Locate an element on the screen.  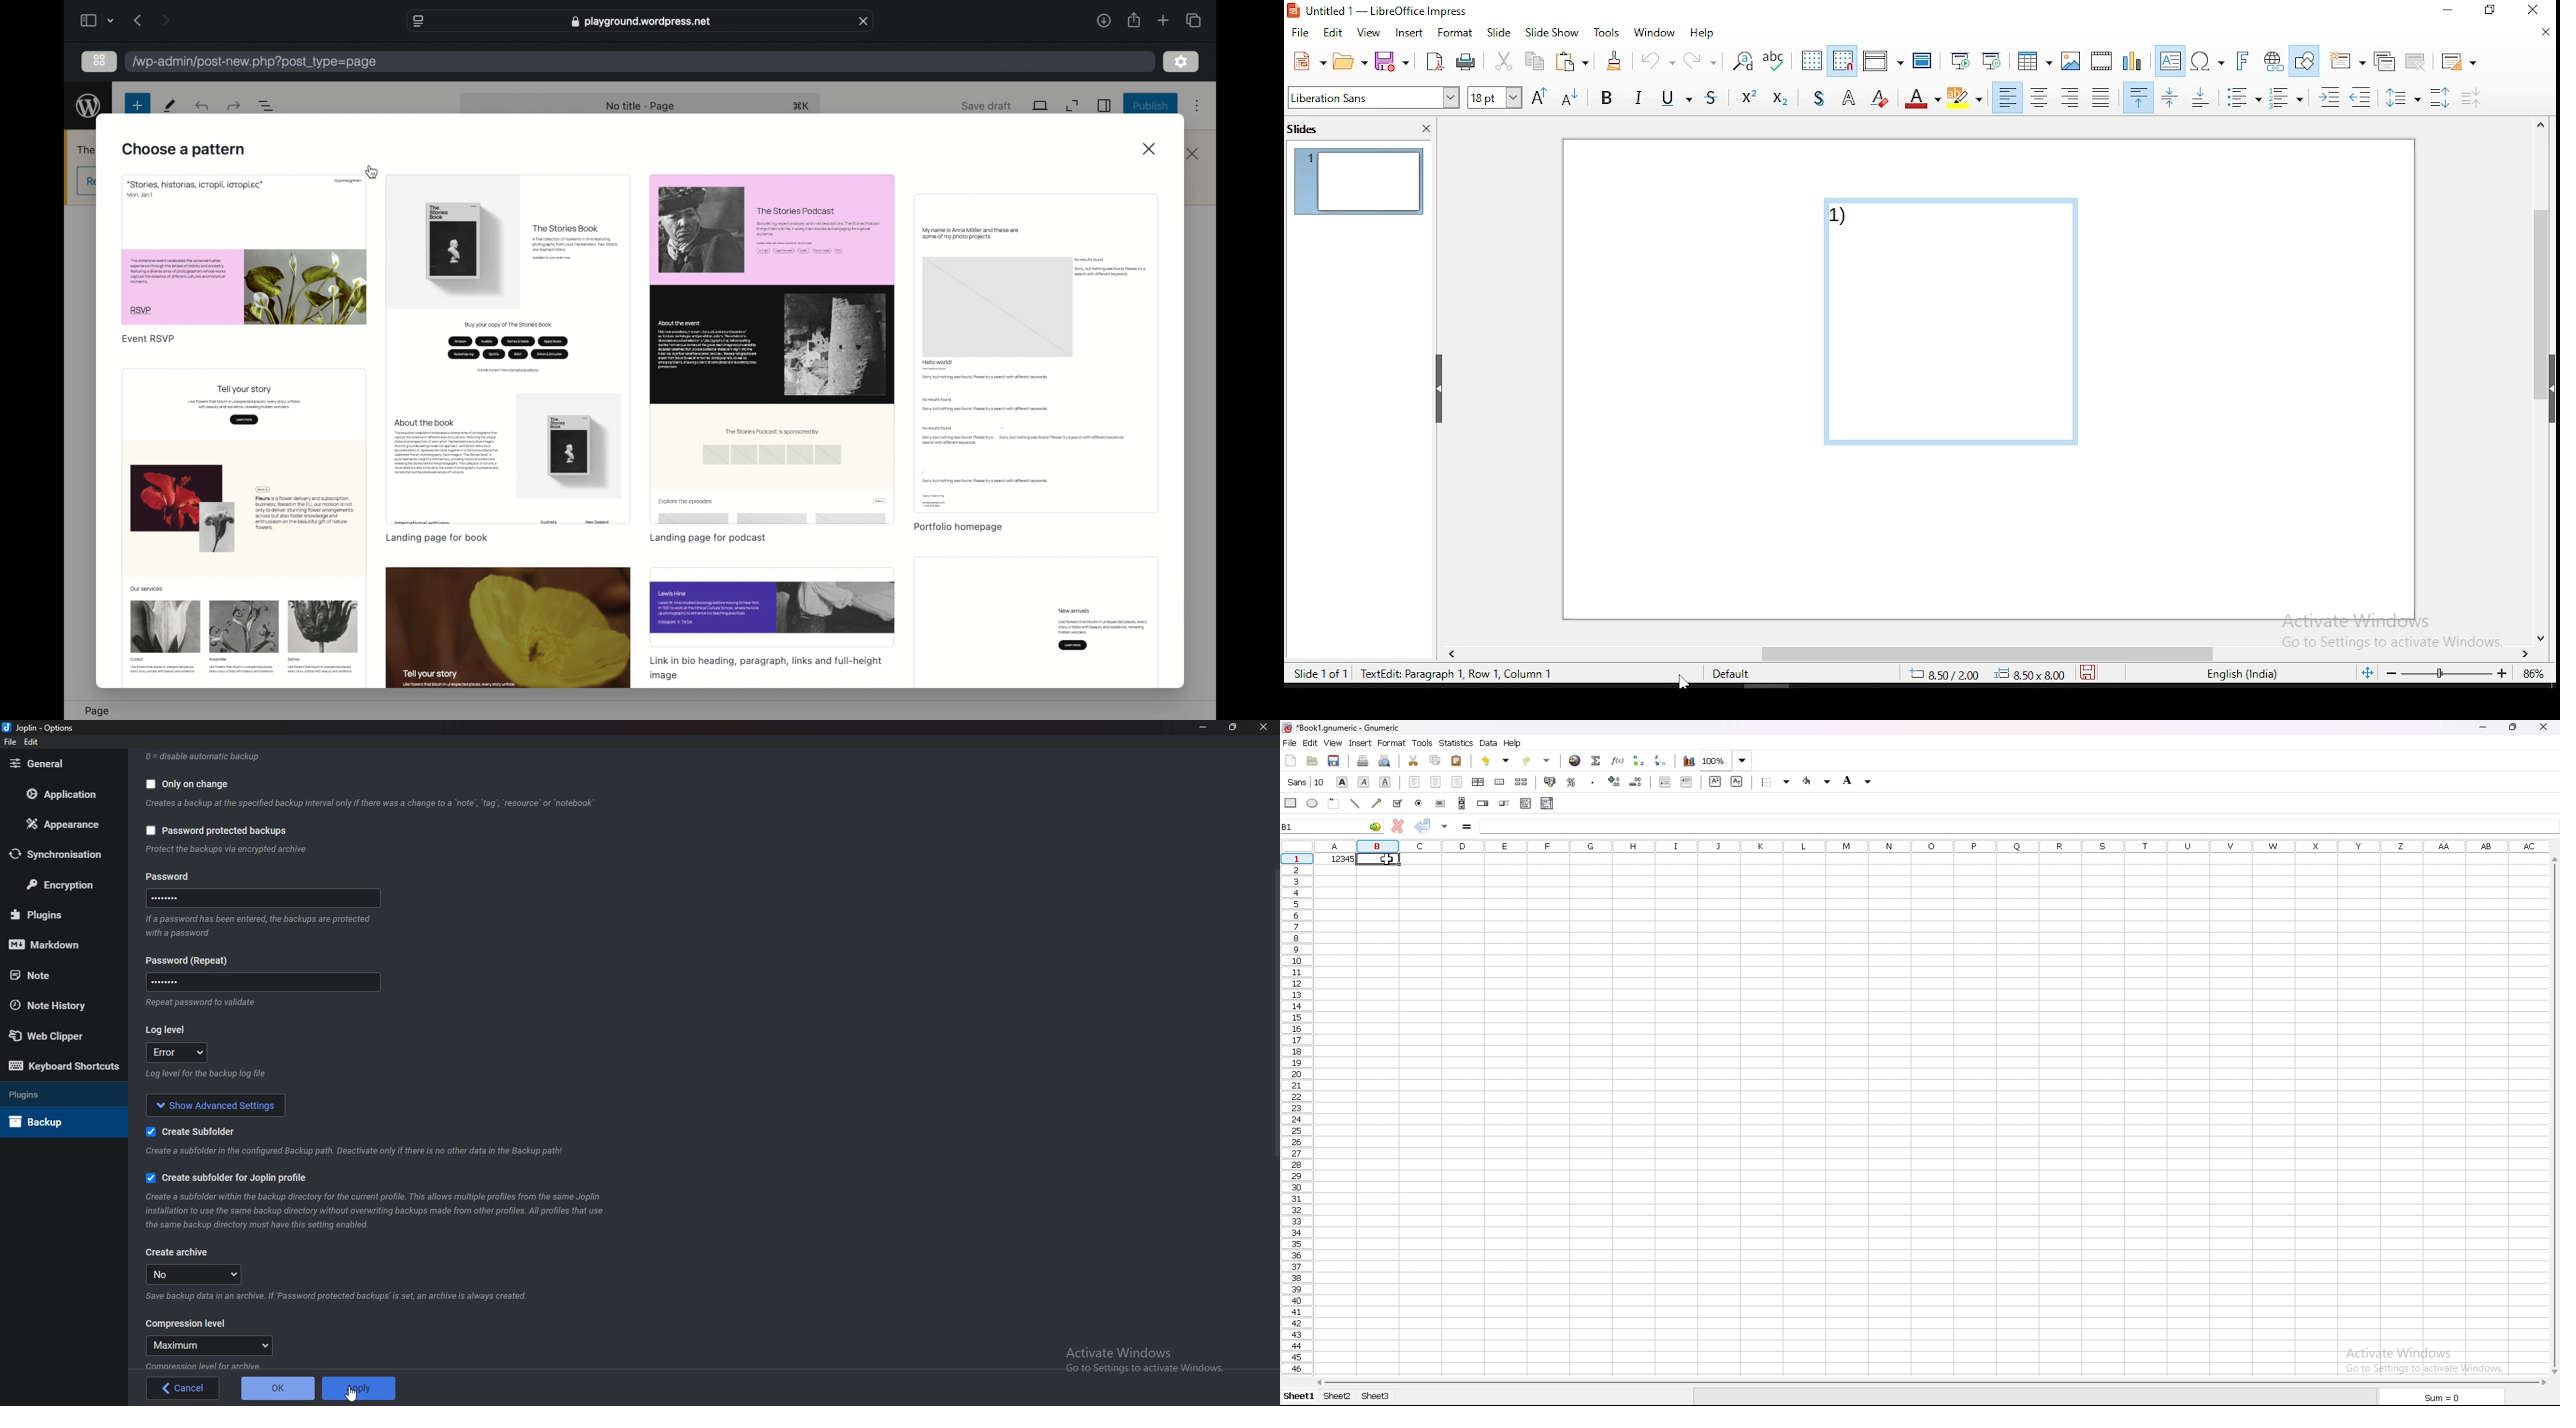
accounting is located at coordinates (1550, 782).